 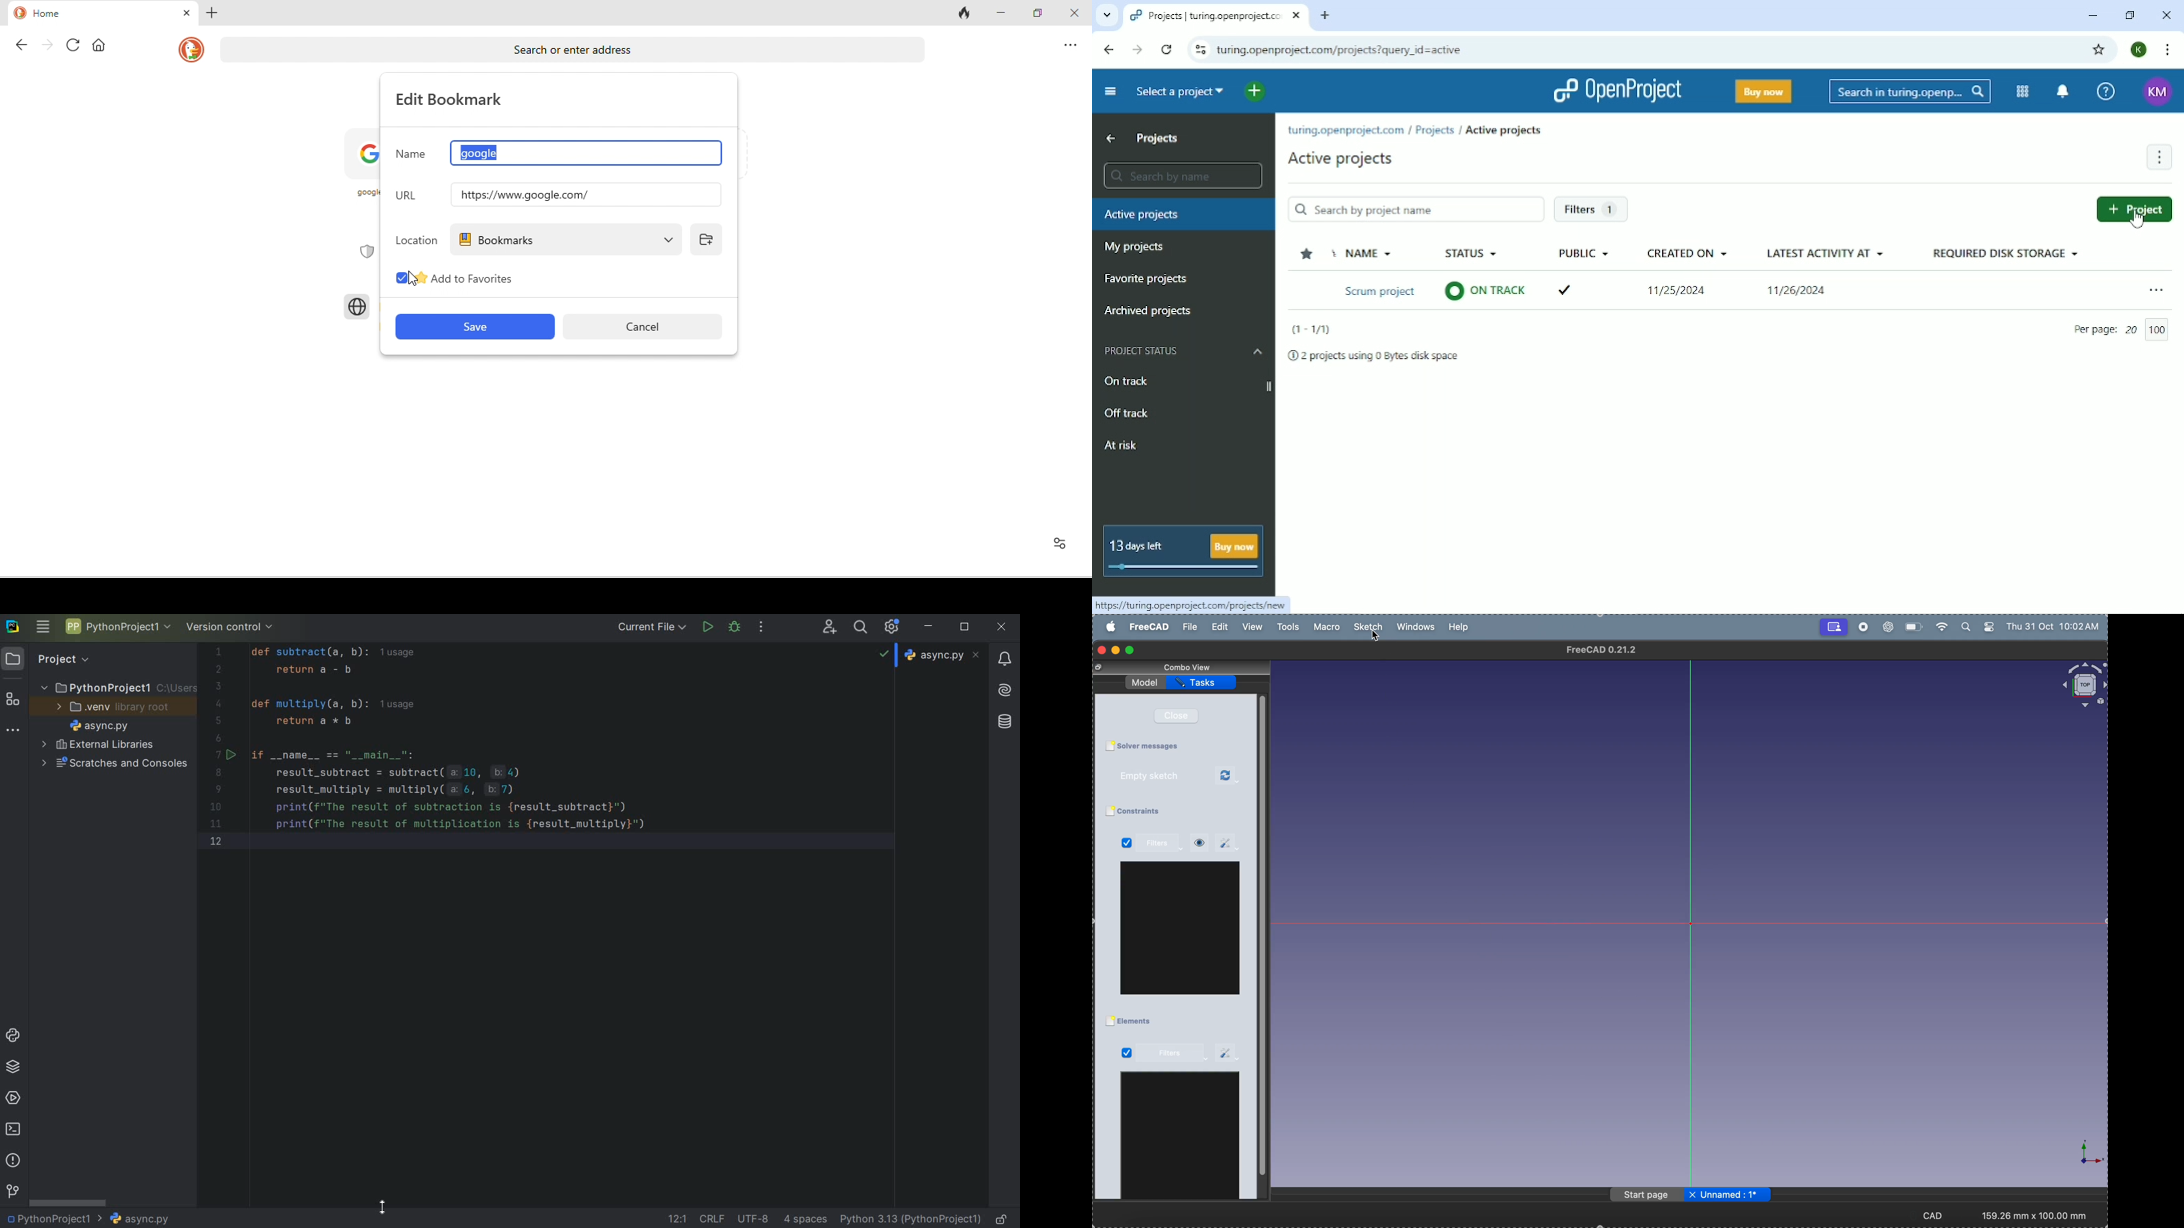 I want to click on google, so click(x=365, y=169).